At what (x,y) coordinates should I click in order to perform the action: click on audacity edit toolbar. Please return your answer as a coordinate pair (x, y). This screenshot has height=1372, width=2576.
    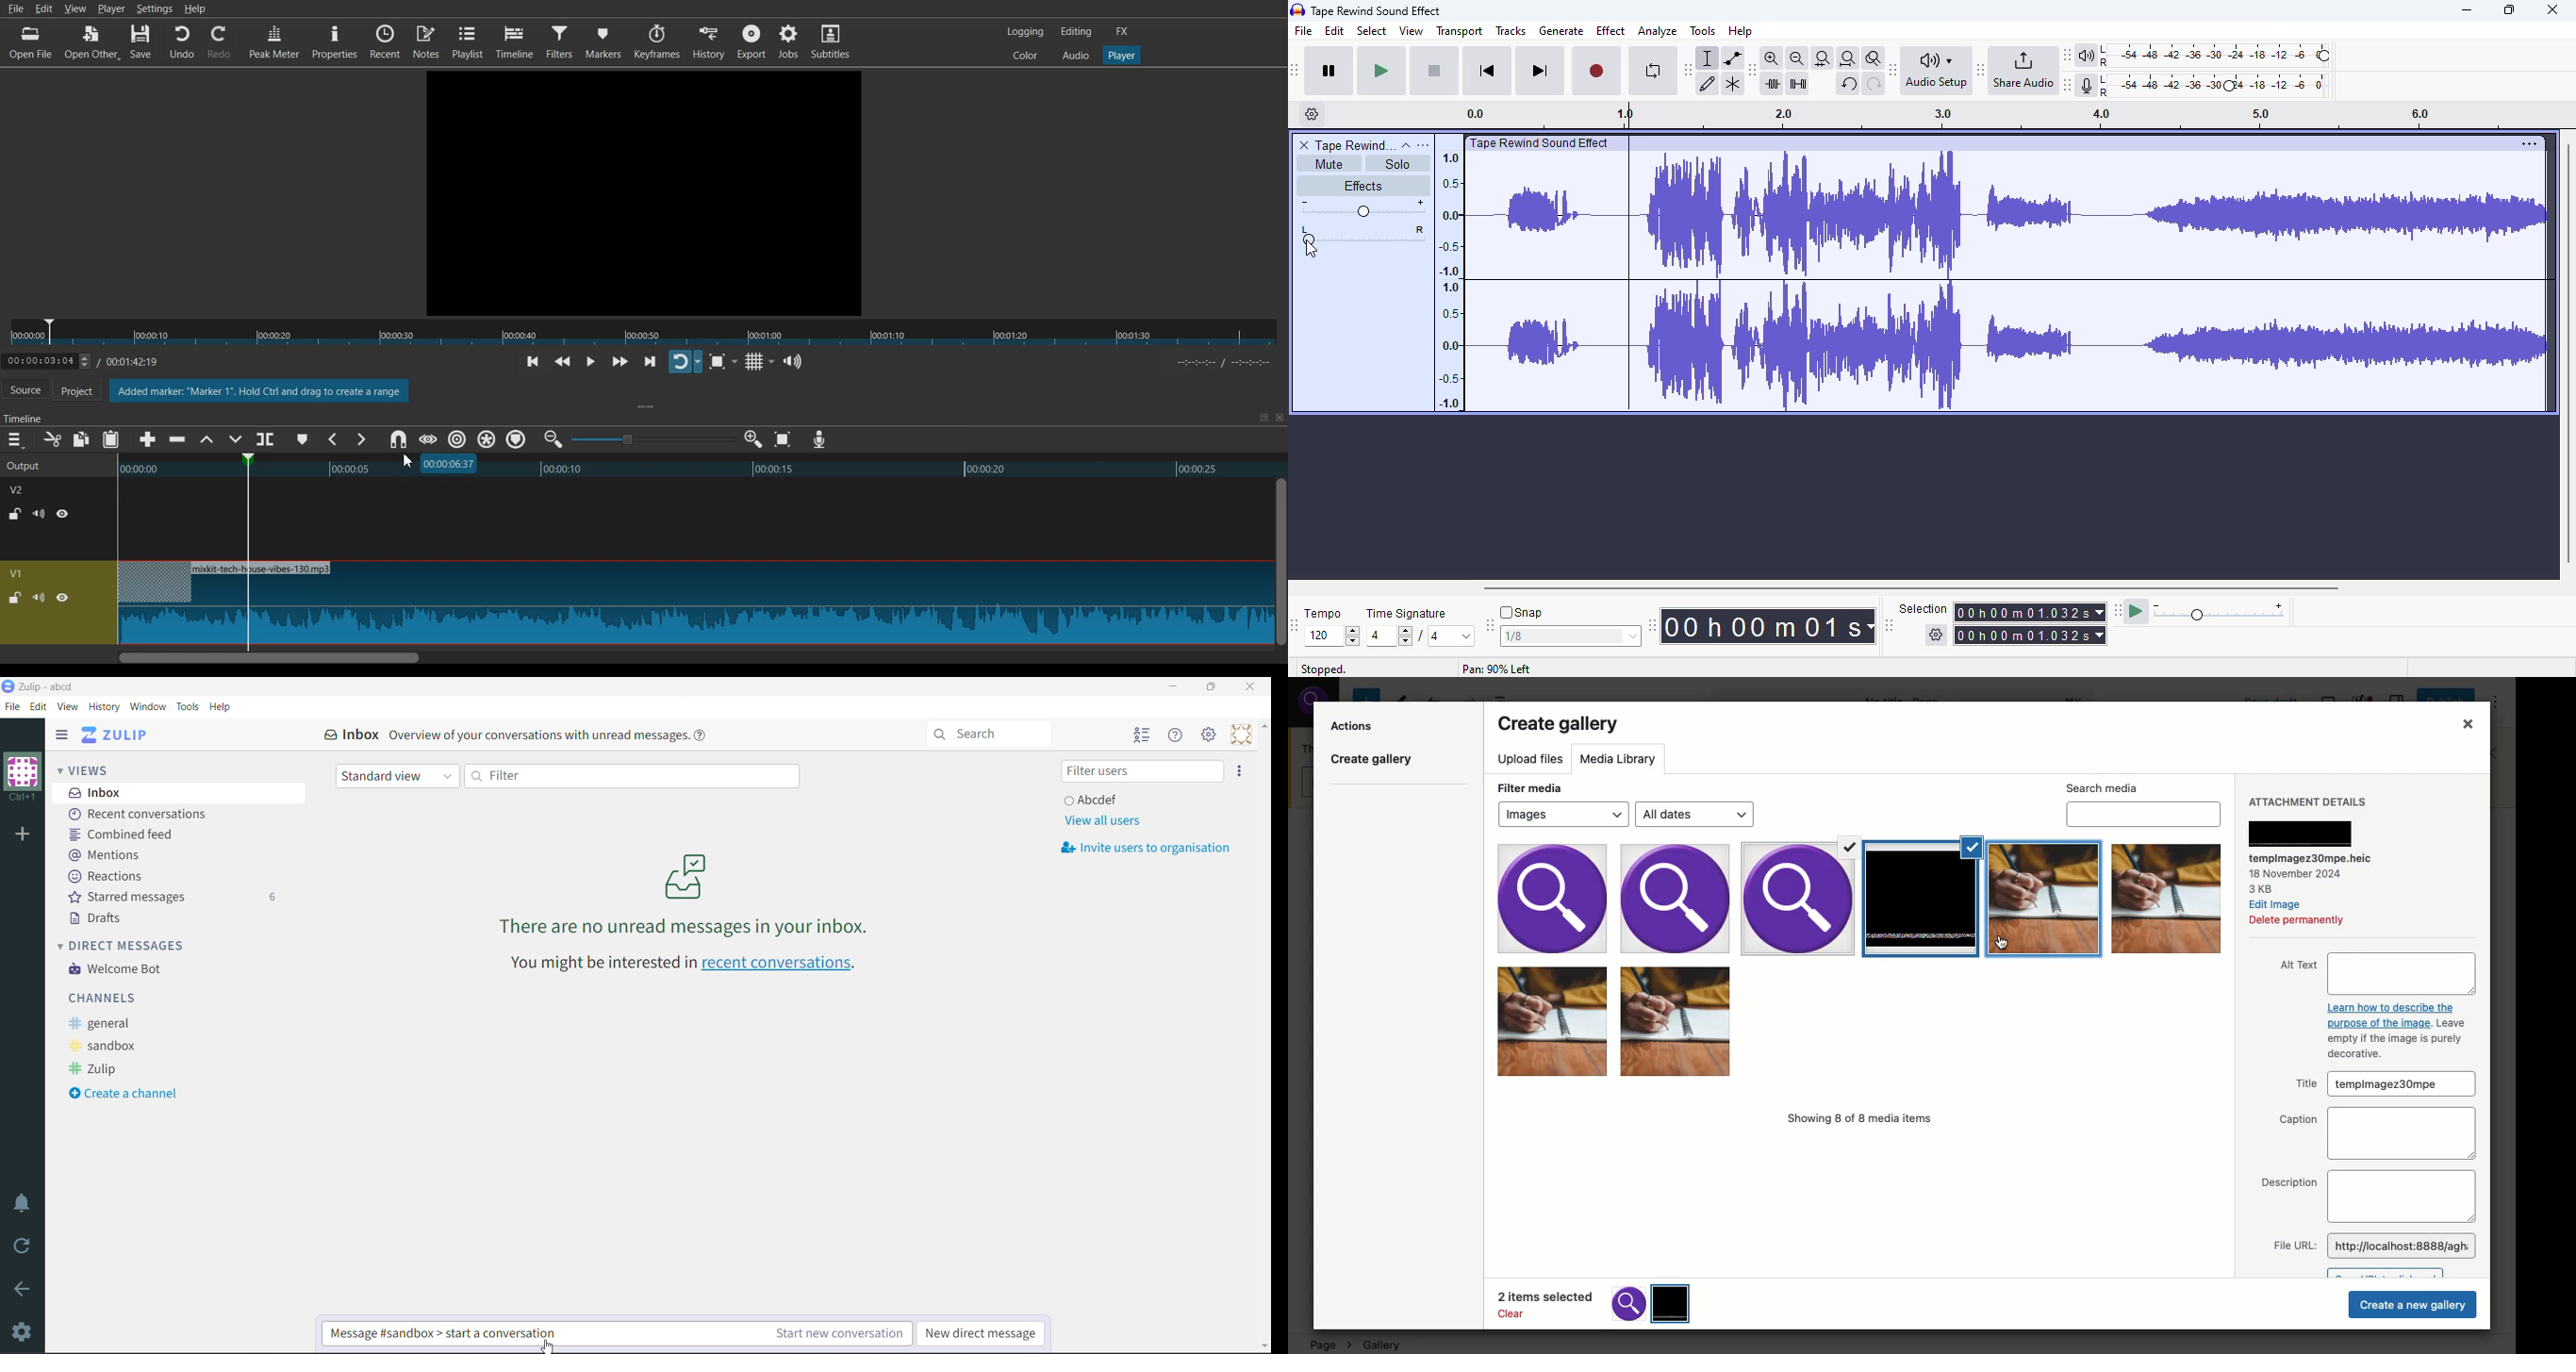
    Looking at the image, I should click on (1750, 71).